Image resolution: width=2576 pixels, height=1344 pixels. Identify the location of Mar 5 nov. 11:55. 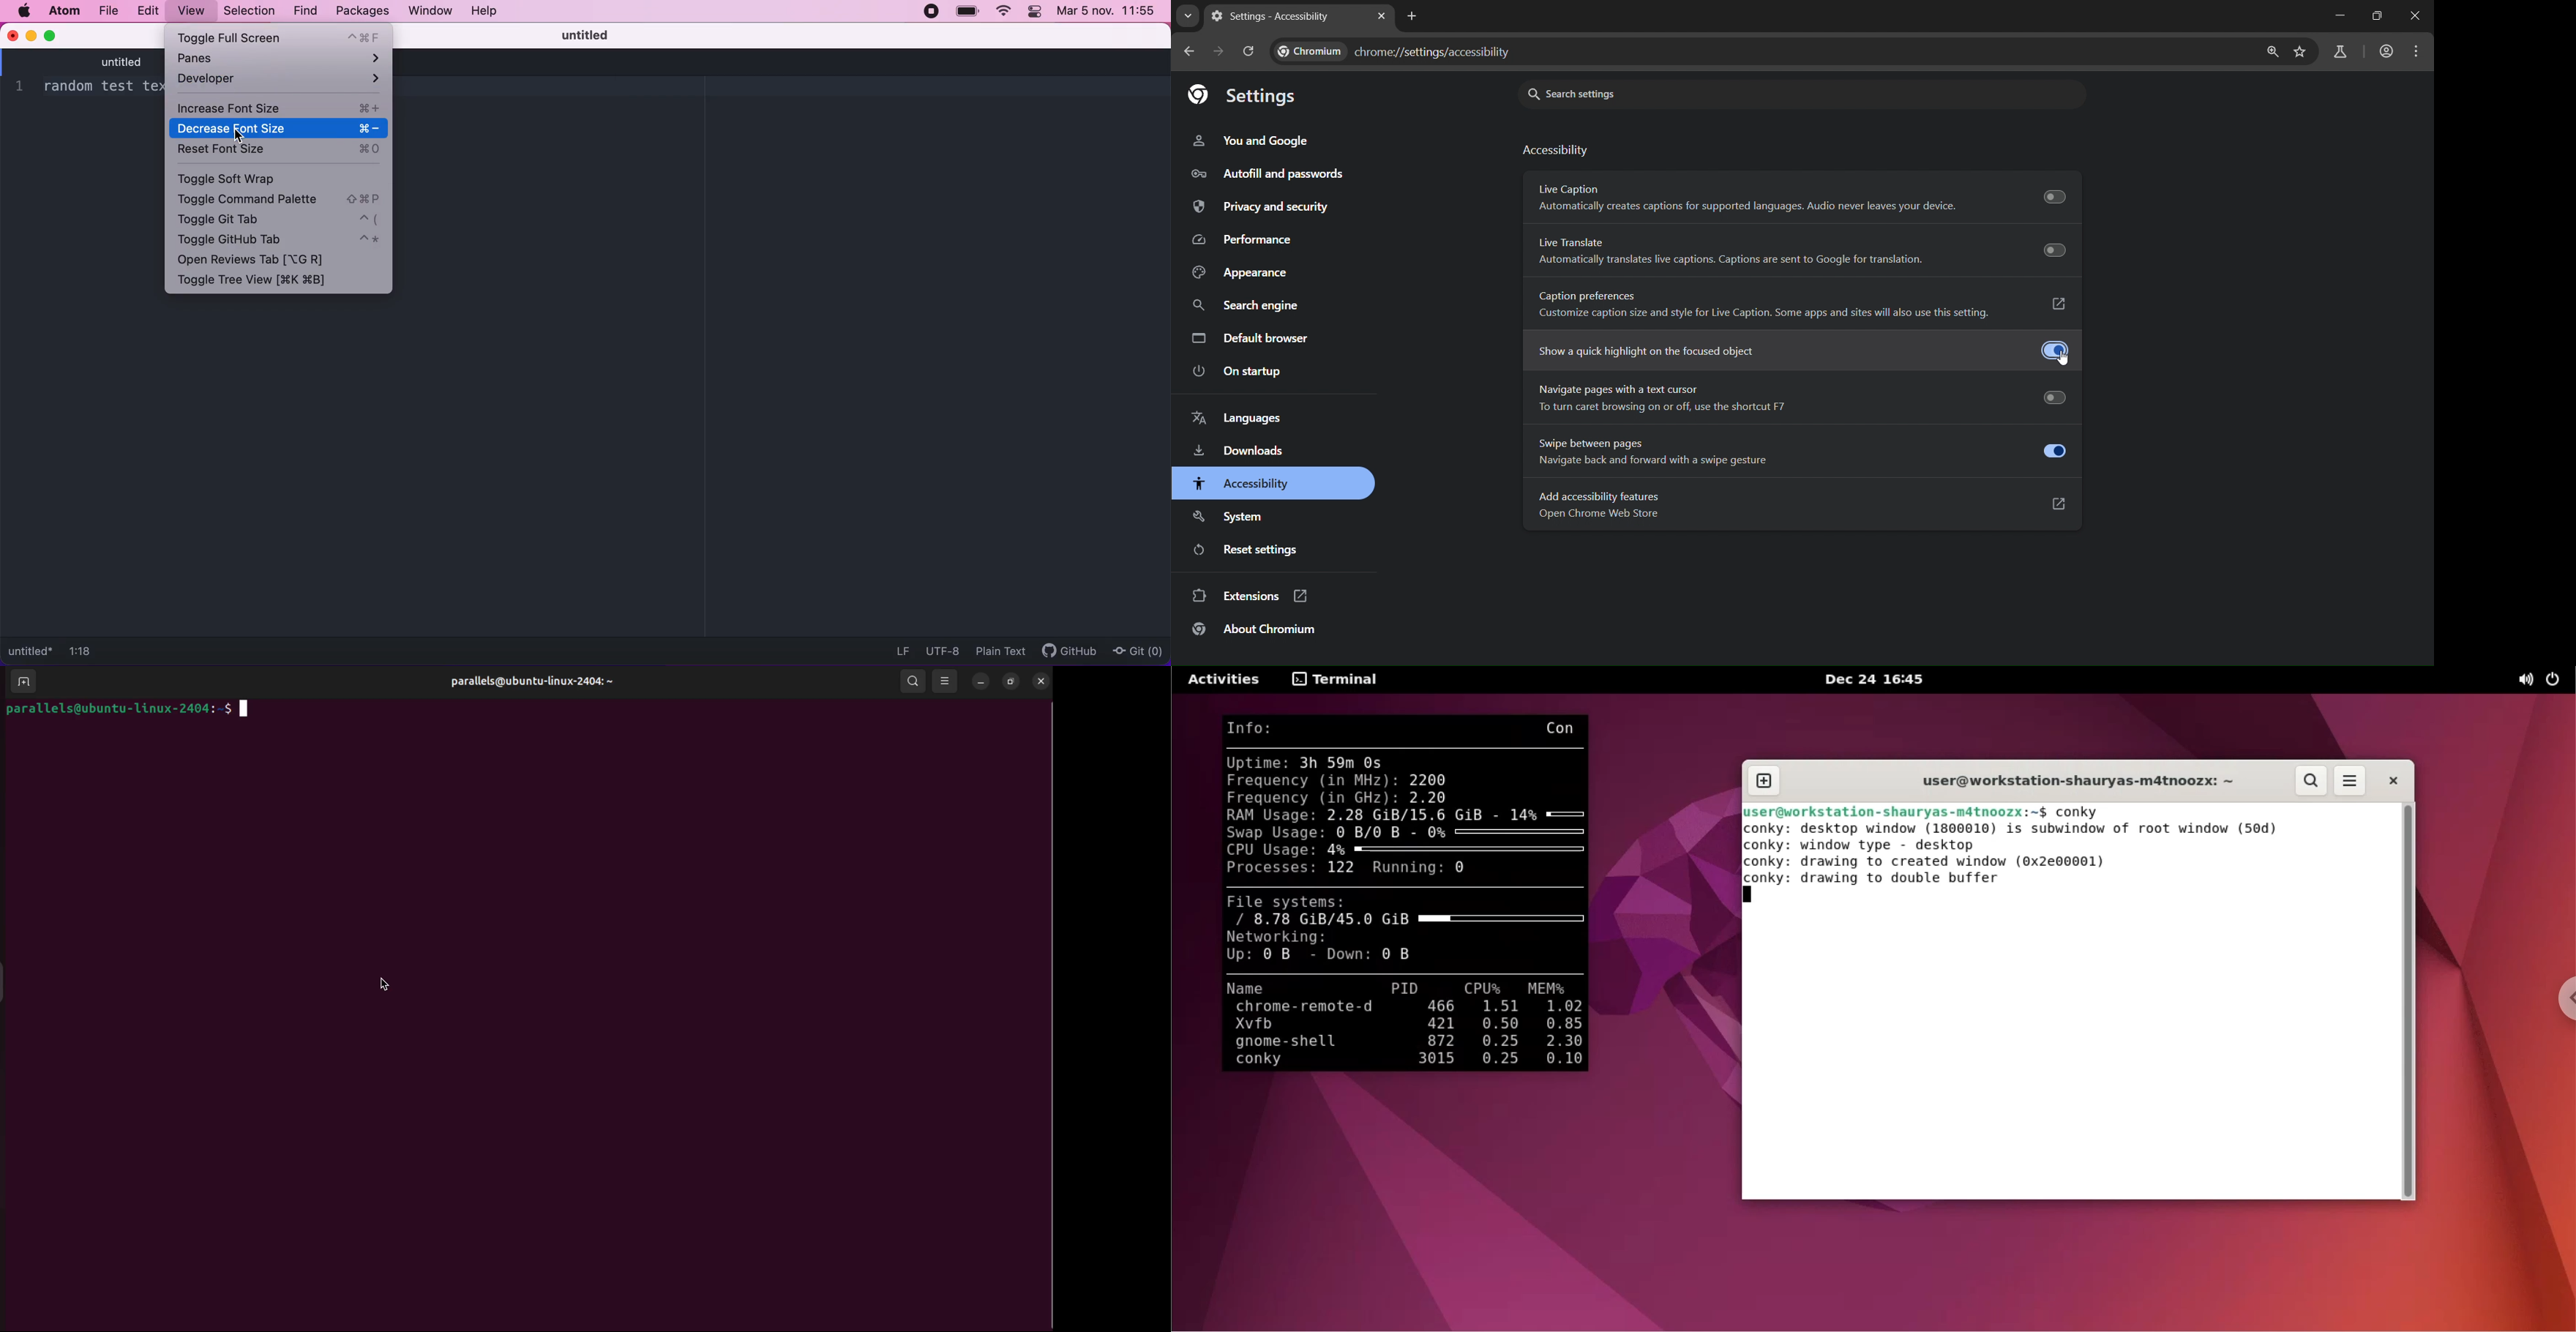
(1105, 12).